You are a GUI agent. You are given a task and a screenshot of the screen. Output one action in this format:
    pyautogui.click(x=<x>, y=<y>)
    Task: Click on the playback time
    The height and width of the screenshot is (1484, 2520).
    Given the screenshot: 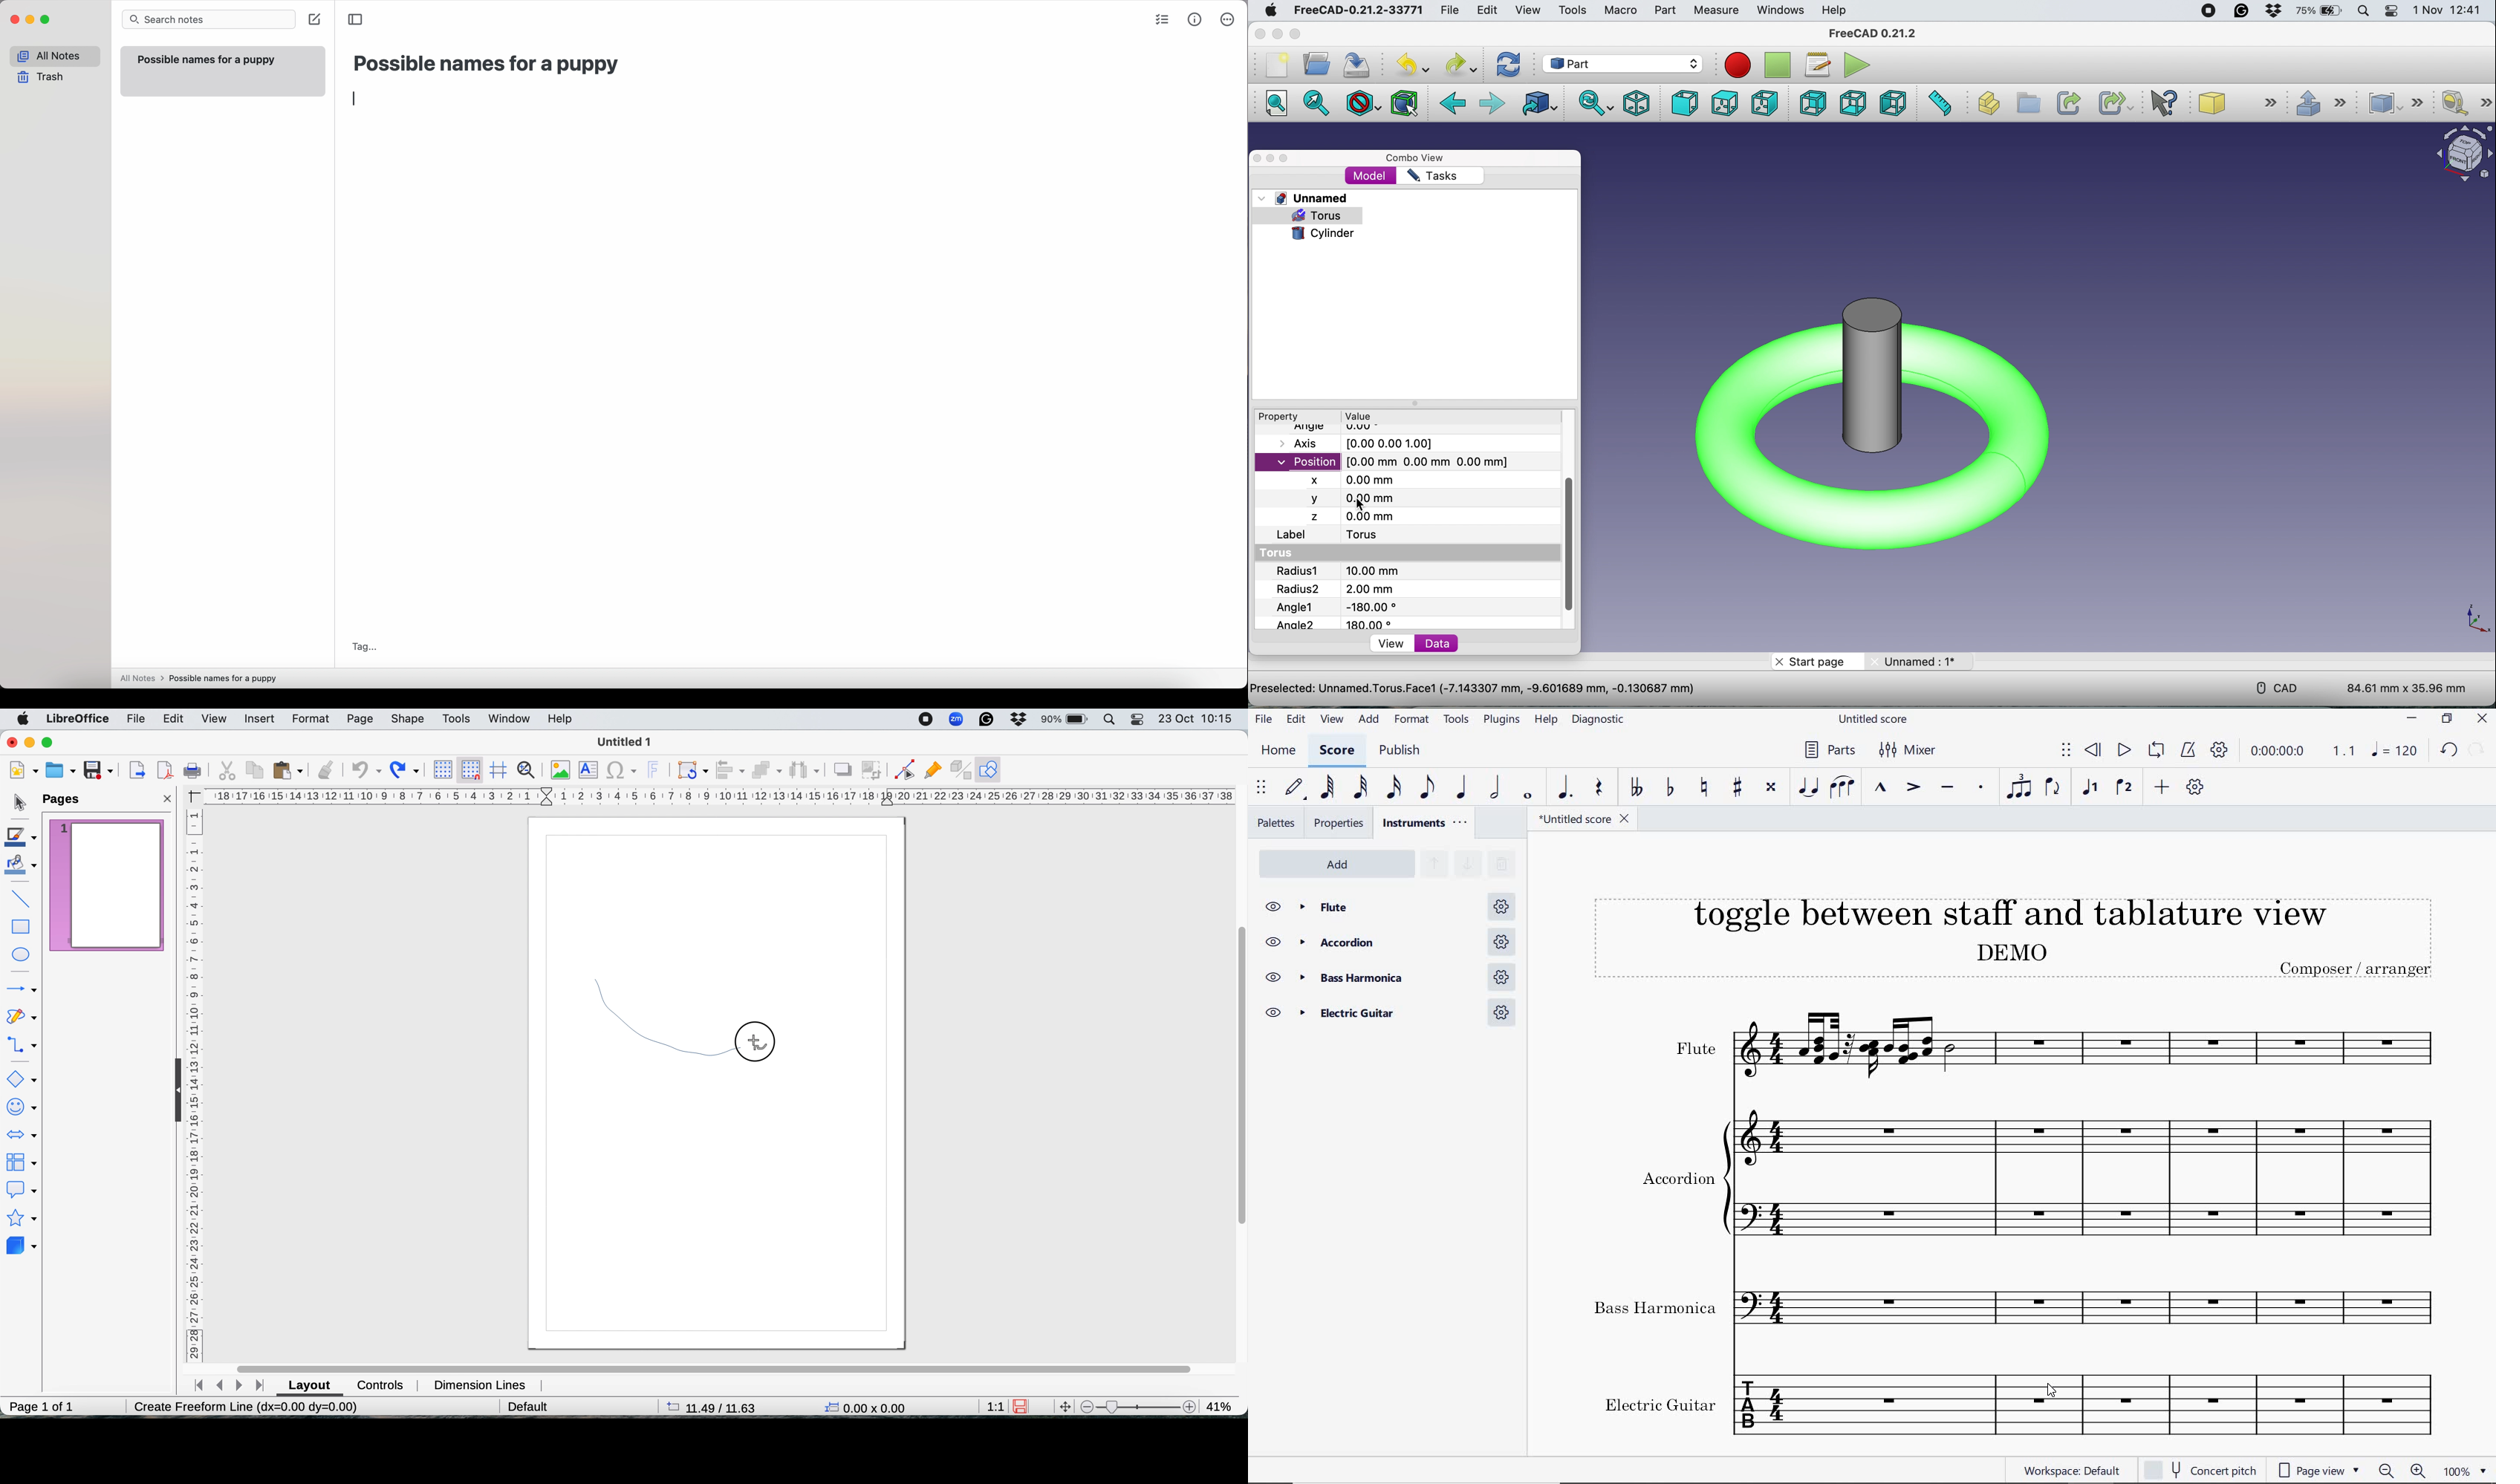 What is the action you would take?
    pyautogui.click(x=2281, y=753)
    